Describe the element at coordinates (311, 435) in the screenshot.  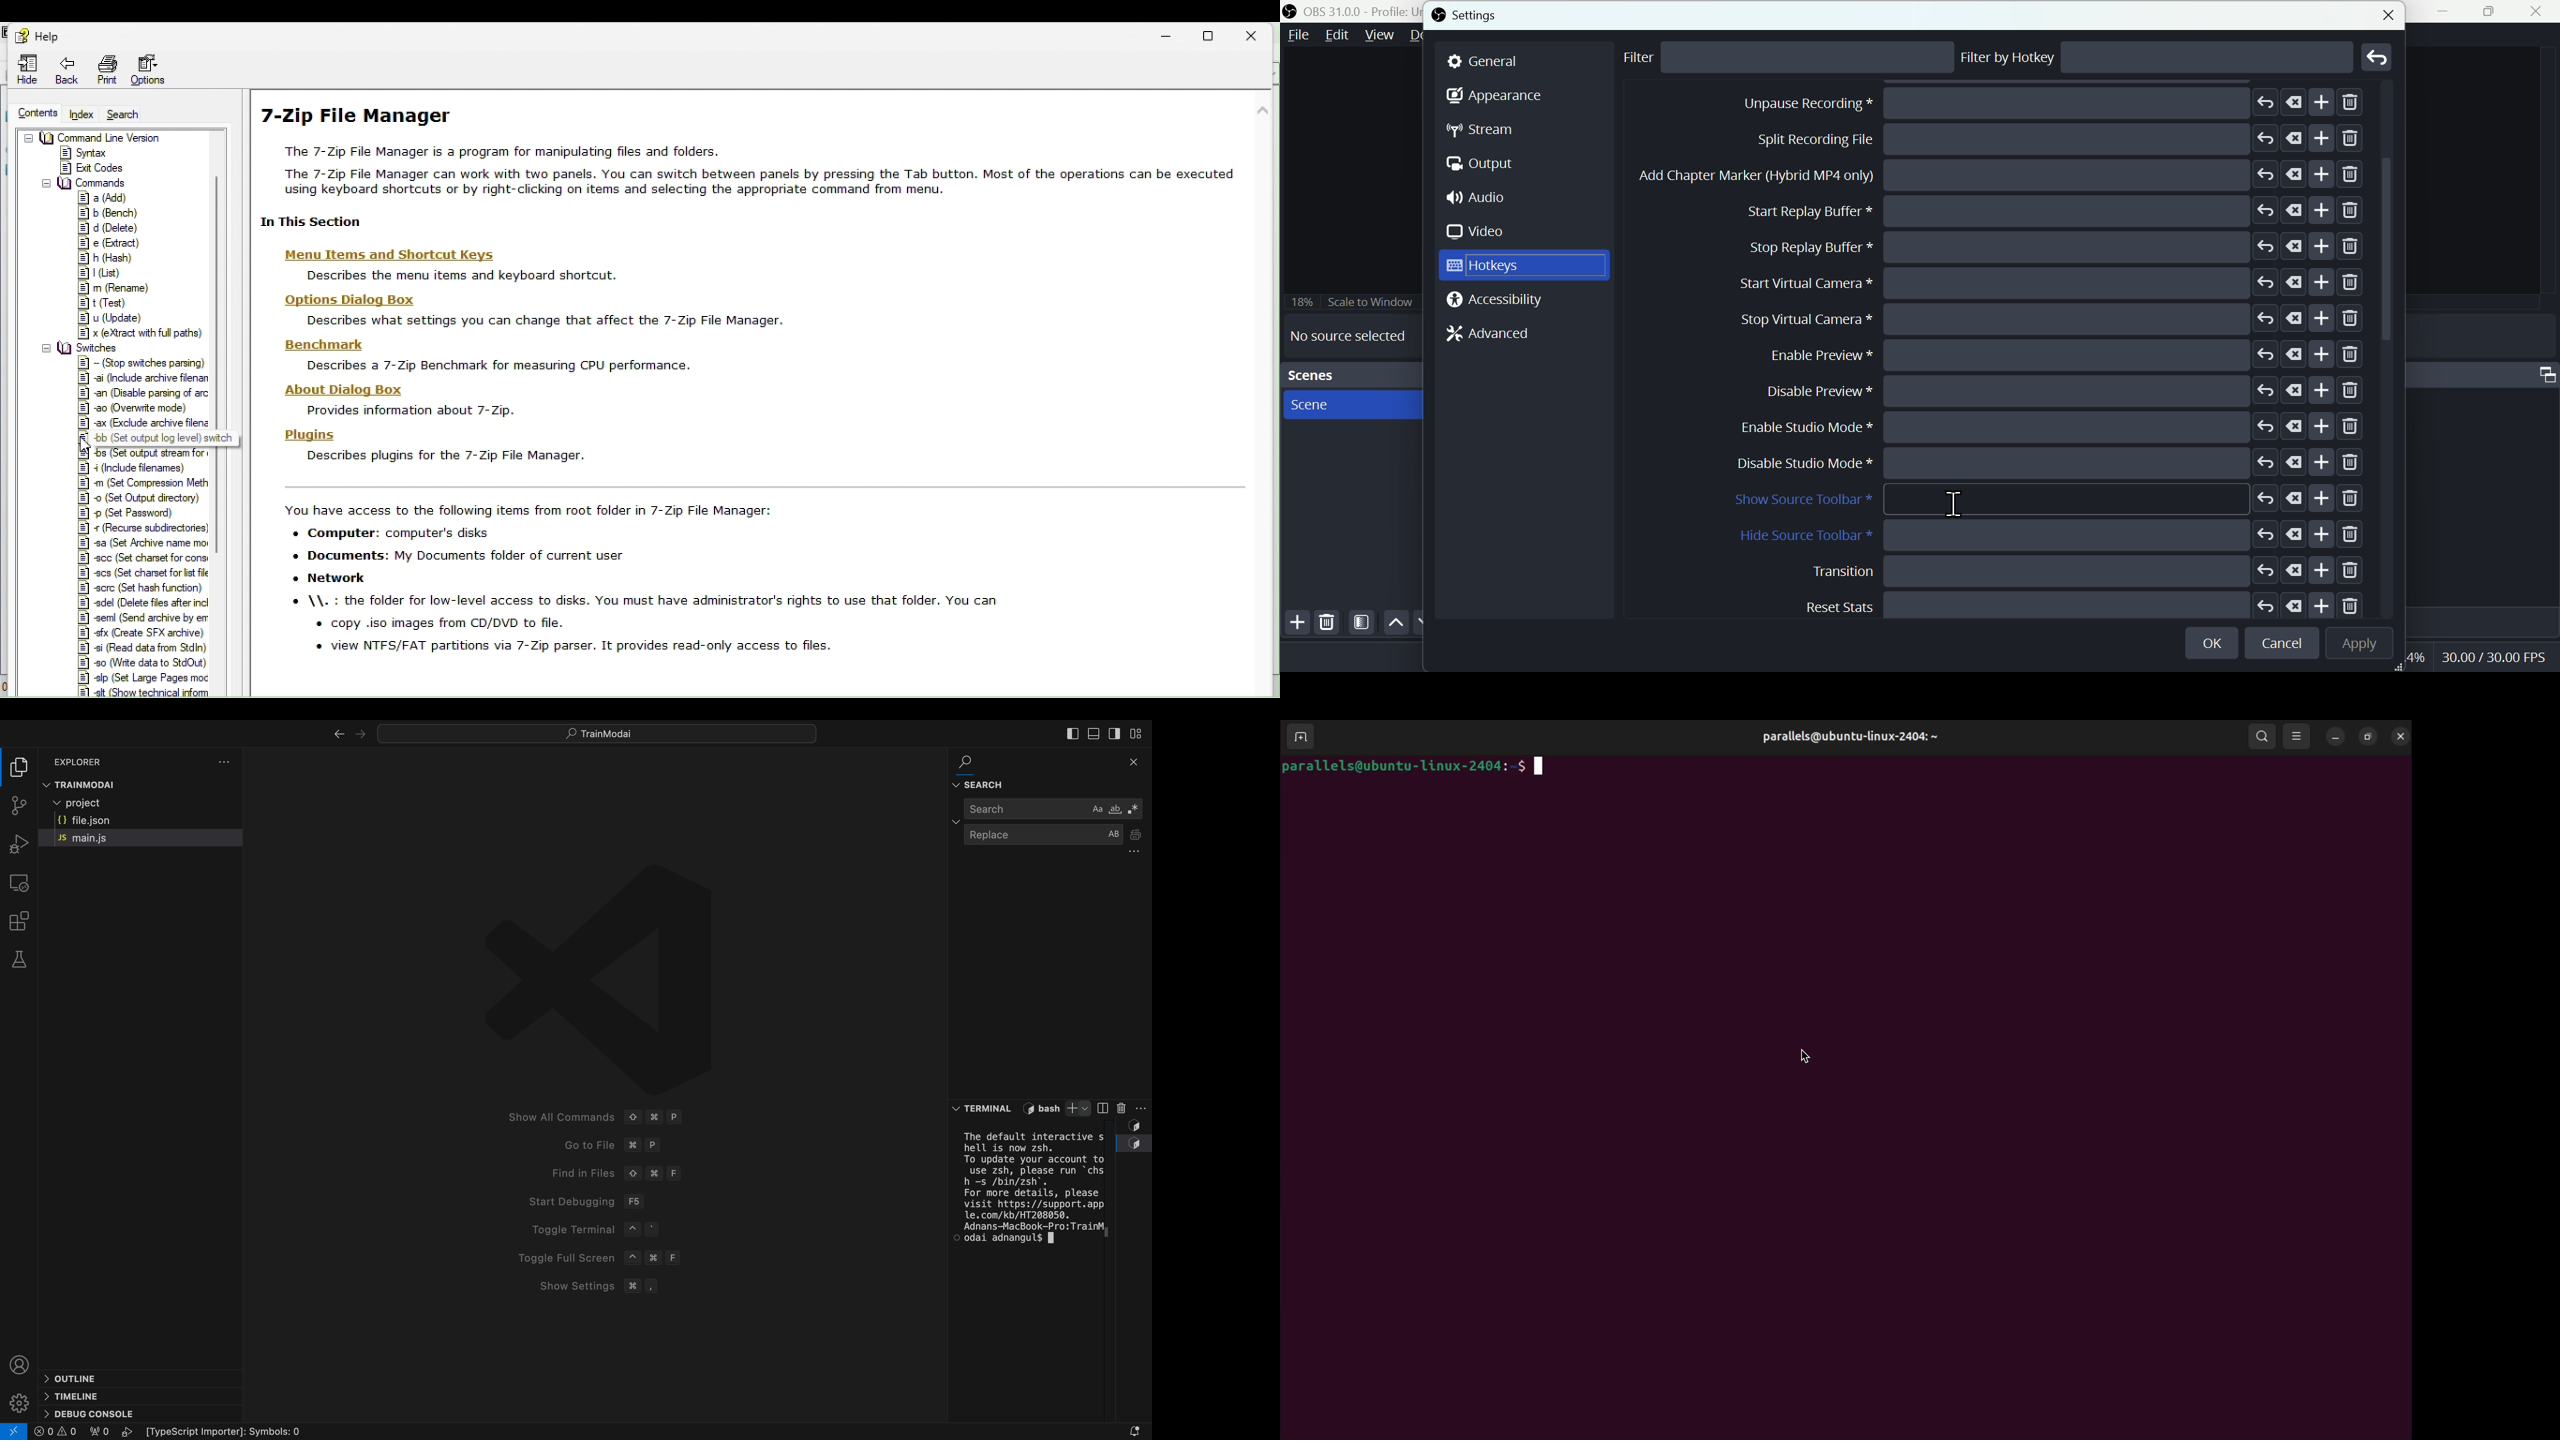
I see `Plugins` at that location.